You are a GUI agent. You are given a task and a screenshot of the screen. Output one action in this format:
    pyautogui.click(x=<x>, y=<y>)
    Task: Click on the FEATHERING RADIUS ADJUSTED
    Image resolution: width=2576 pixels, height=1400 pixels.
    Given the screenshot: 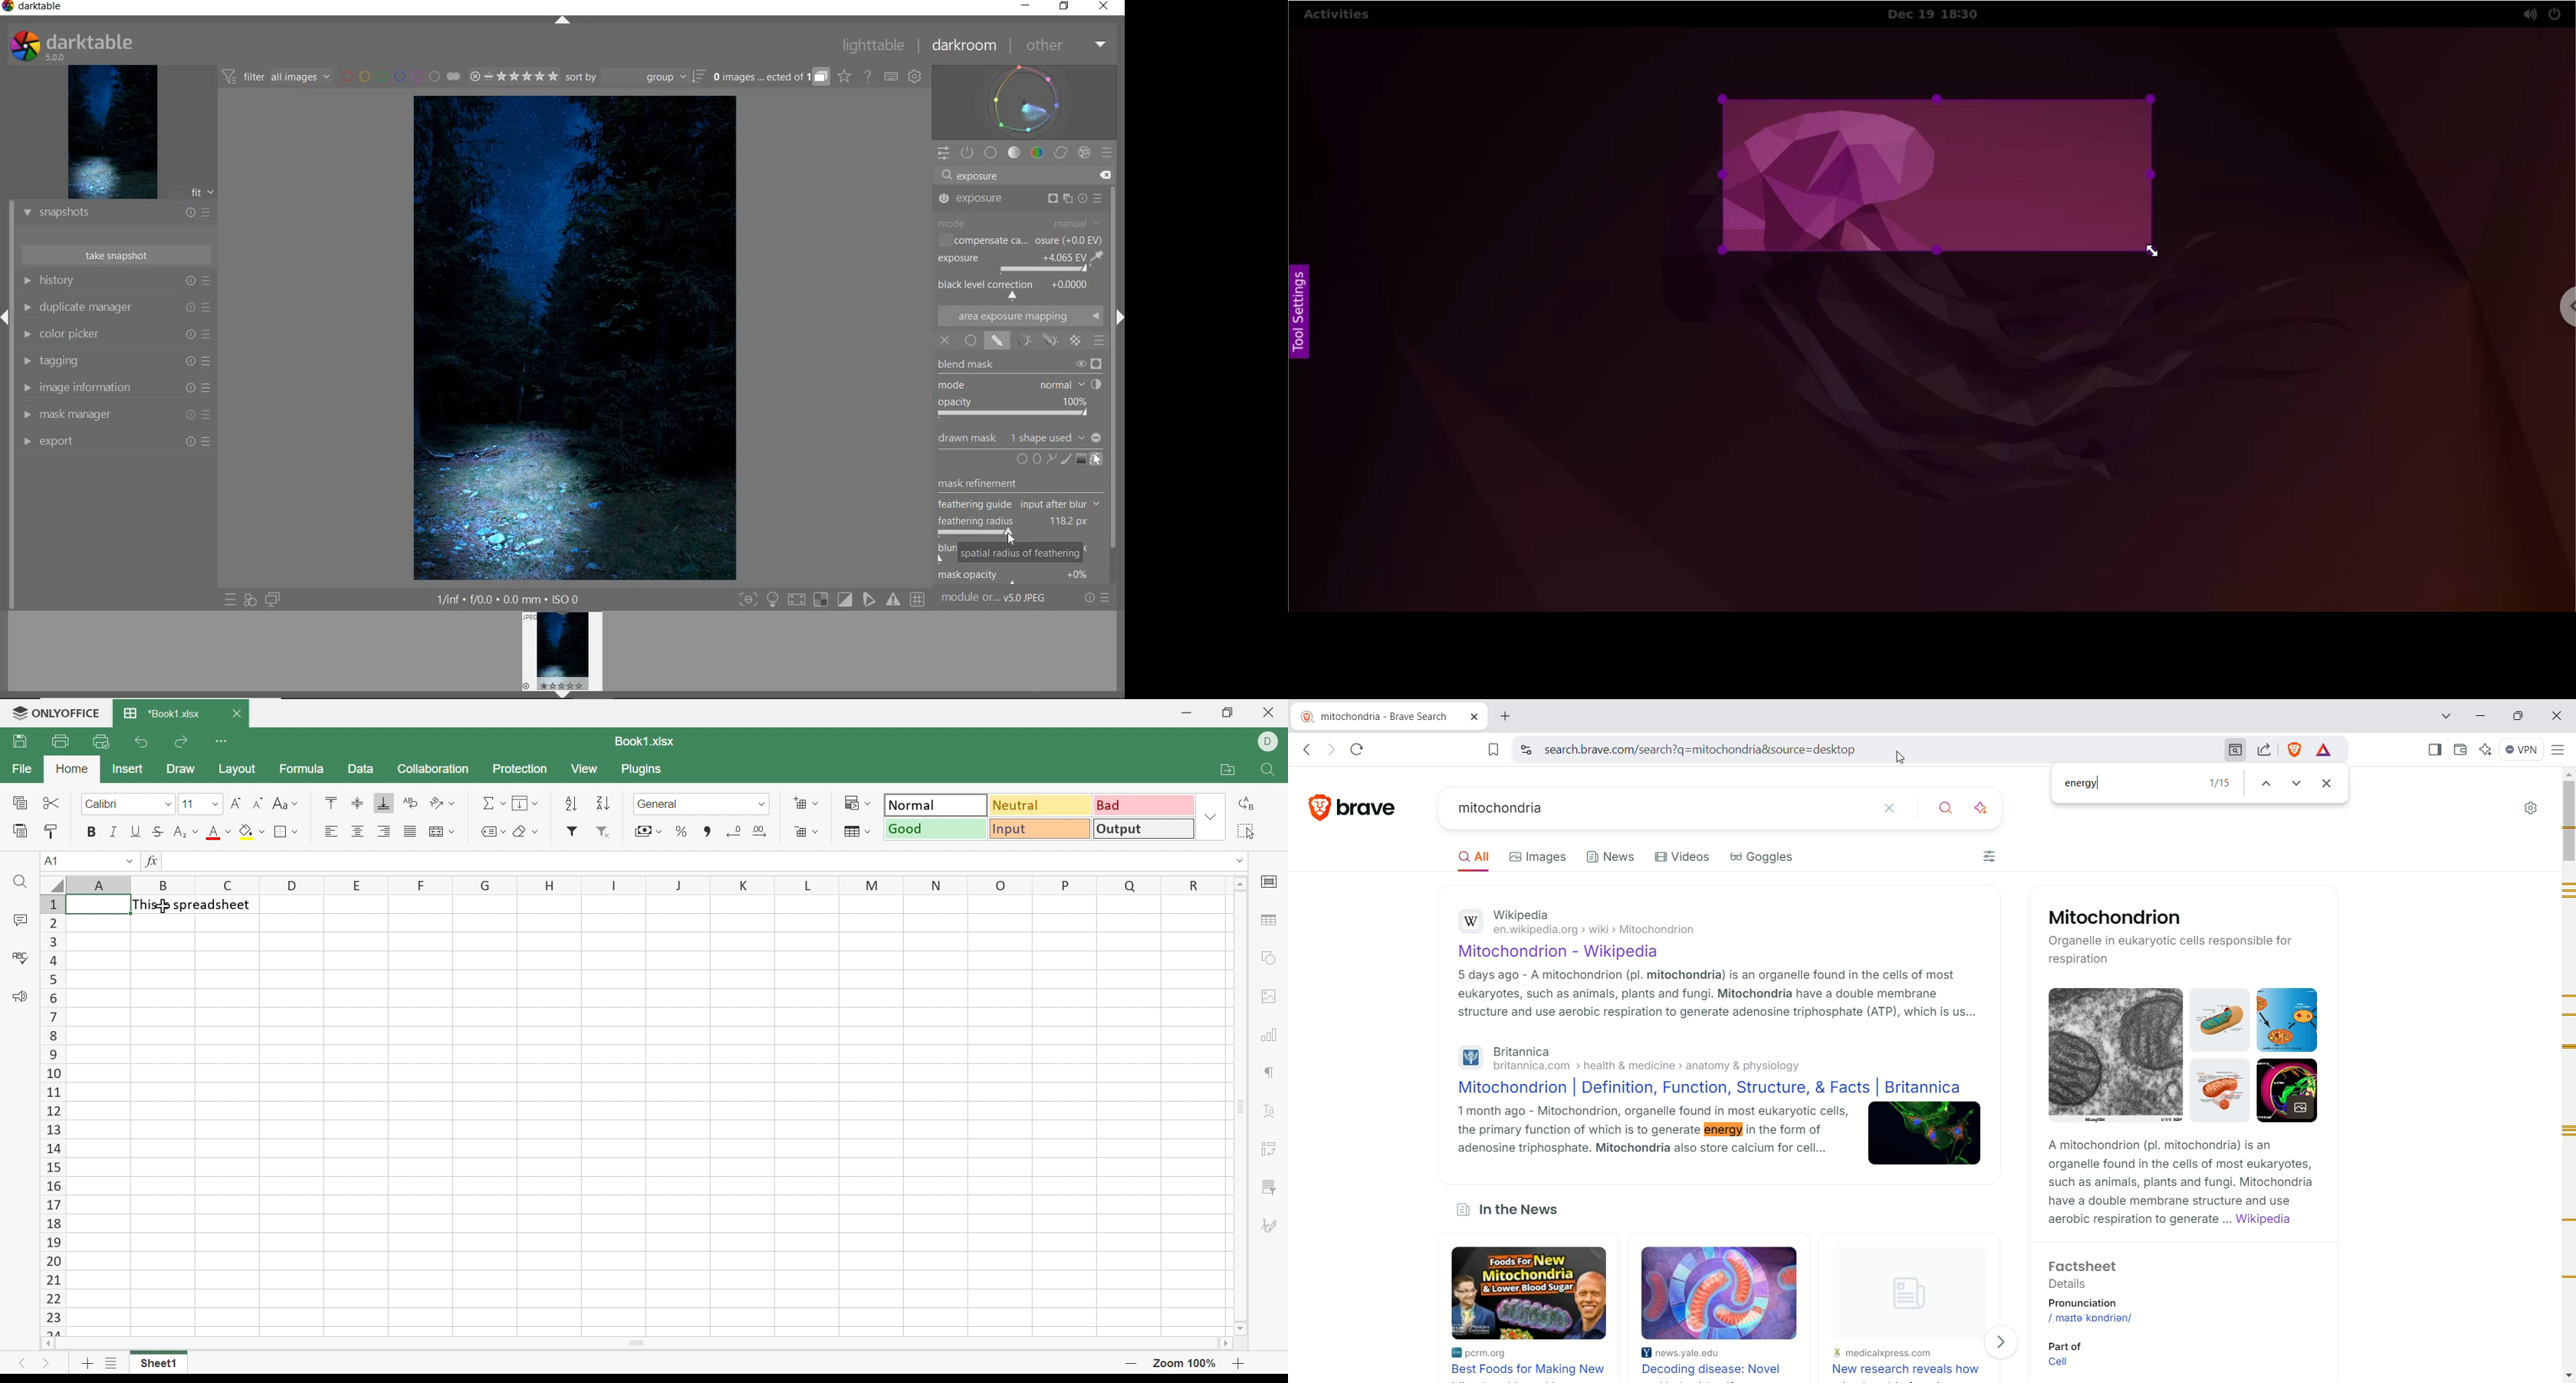 What is the action you would take?
    pyautogui.click(x=1013, y=526)
    